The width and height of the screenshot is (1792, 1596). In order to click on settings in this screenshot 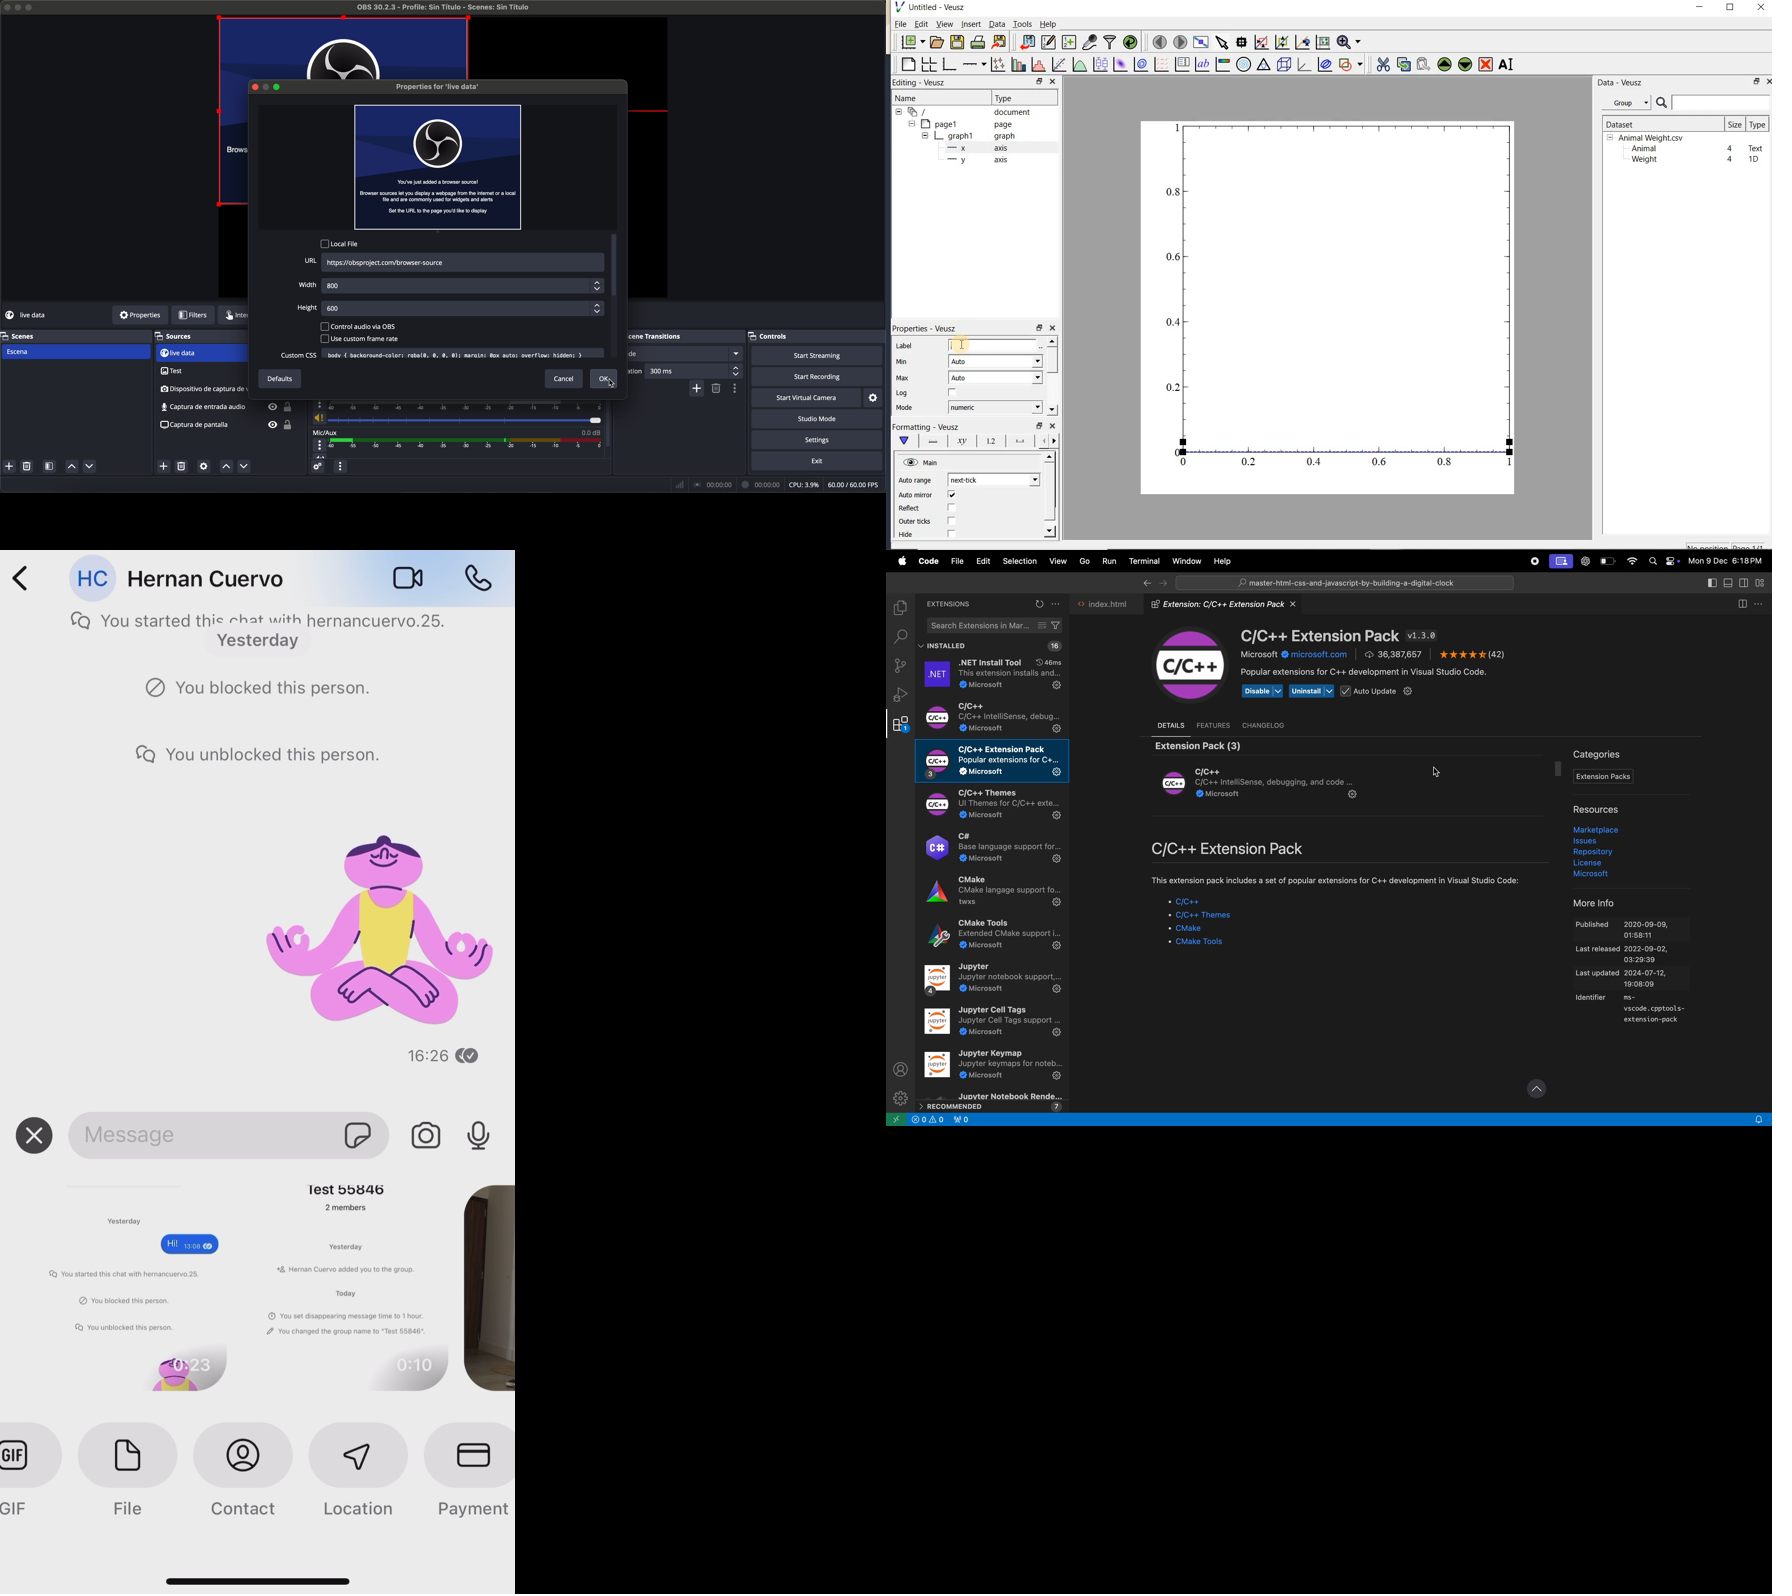, I will do `click(818, 440)`.